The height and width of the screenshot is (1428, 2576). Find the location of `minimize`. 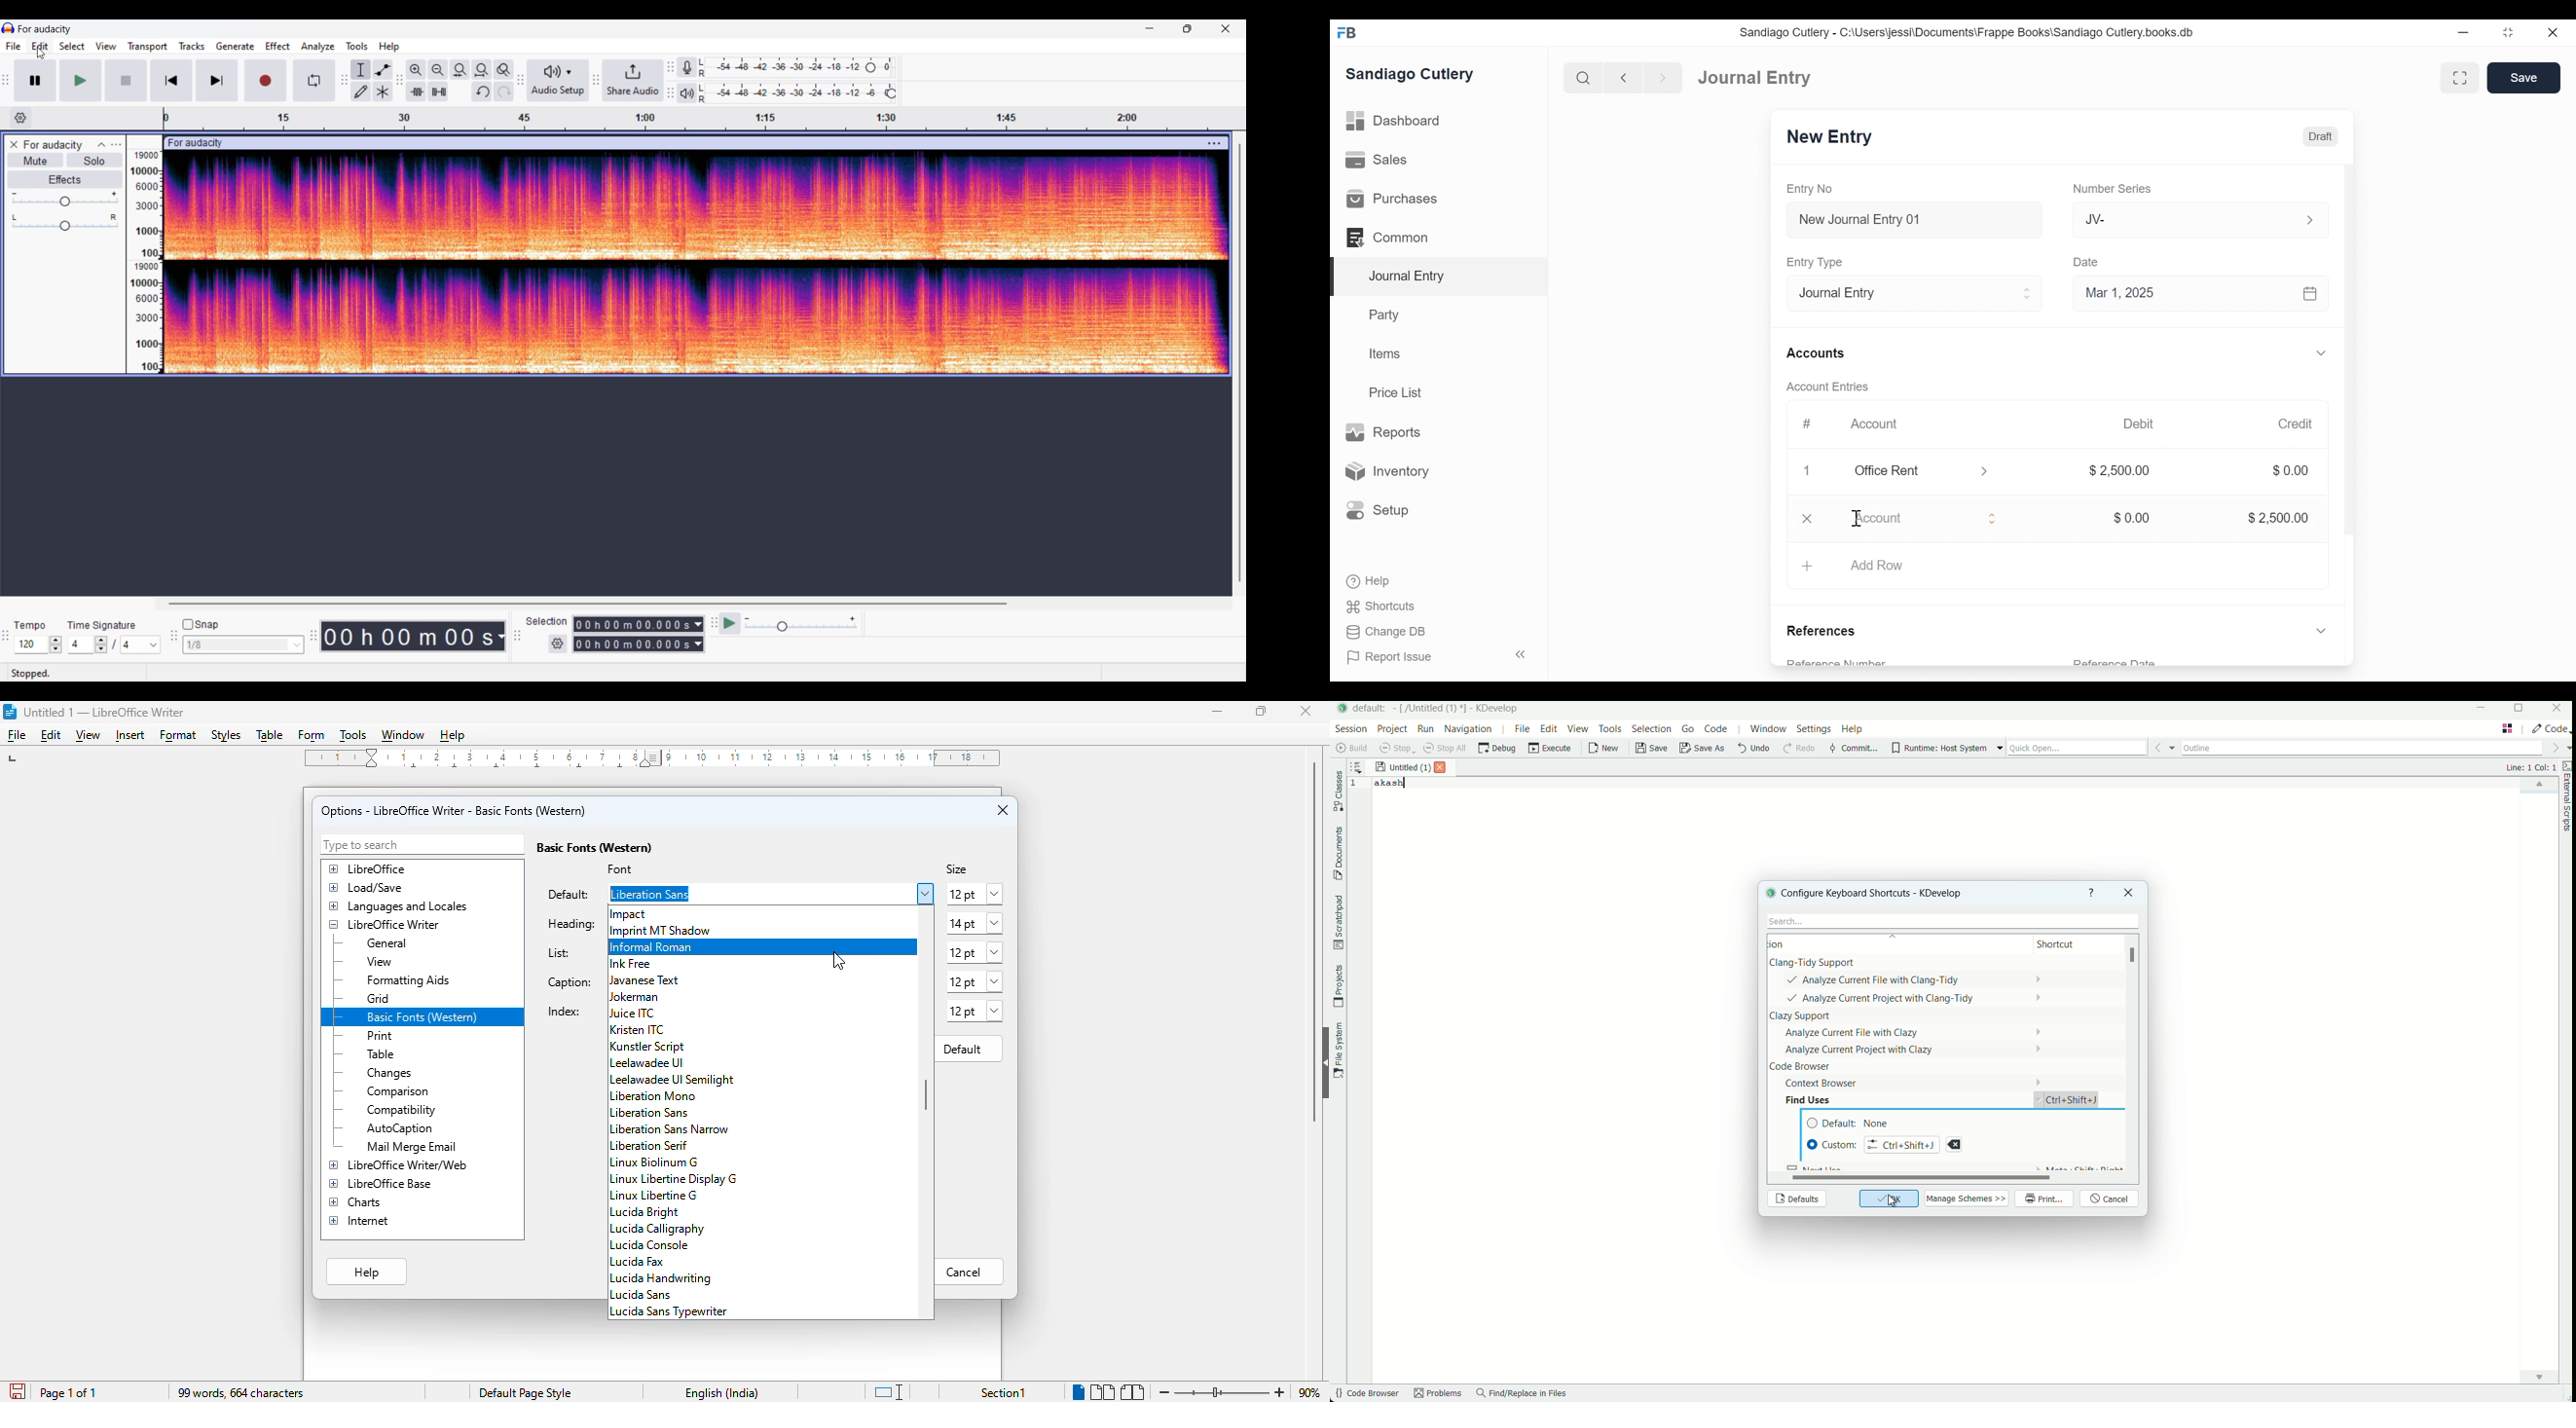

minimize is located at coordinates (2465, 30).